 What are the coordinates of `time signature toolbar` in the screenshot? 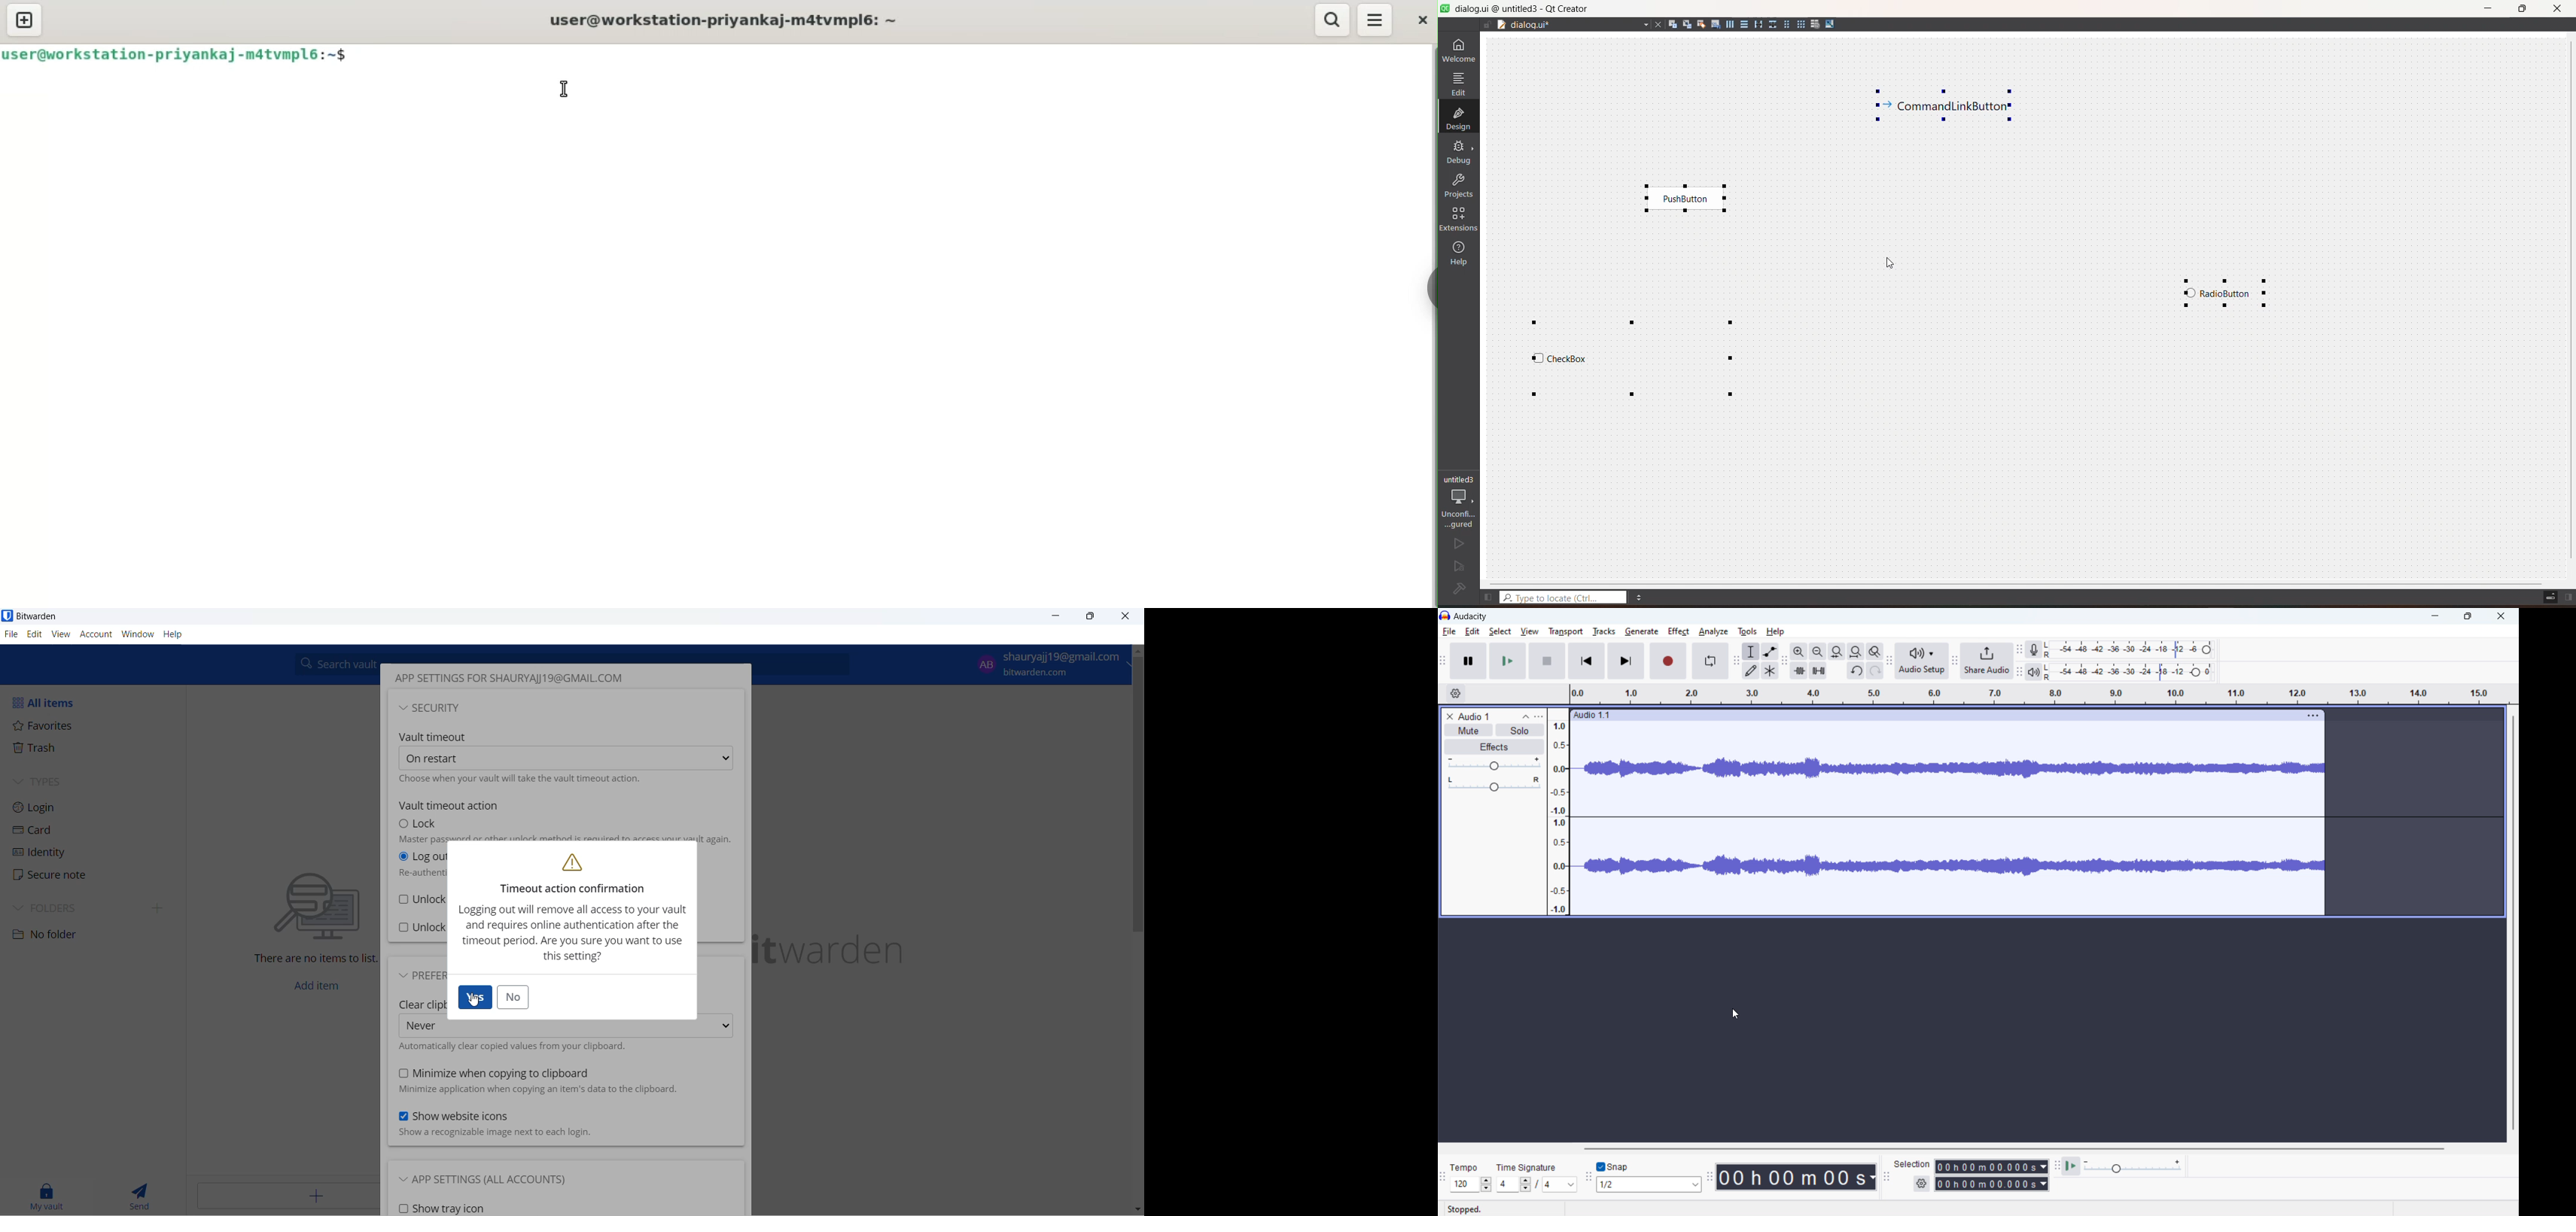 It's located at (1445, 1175).